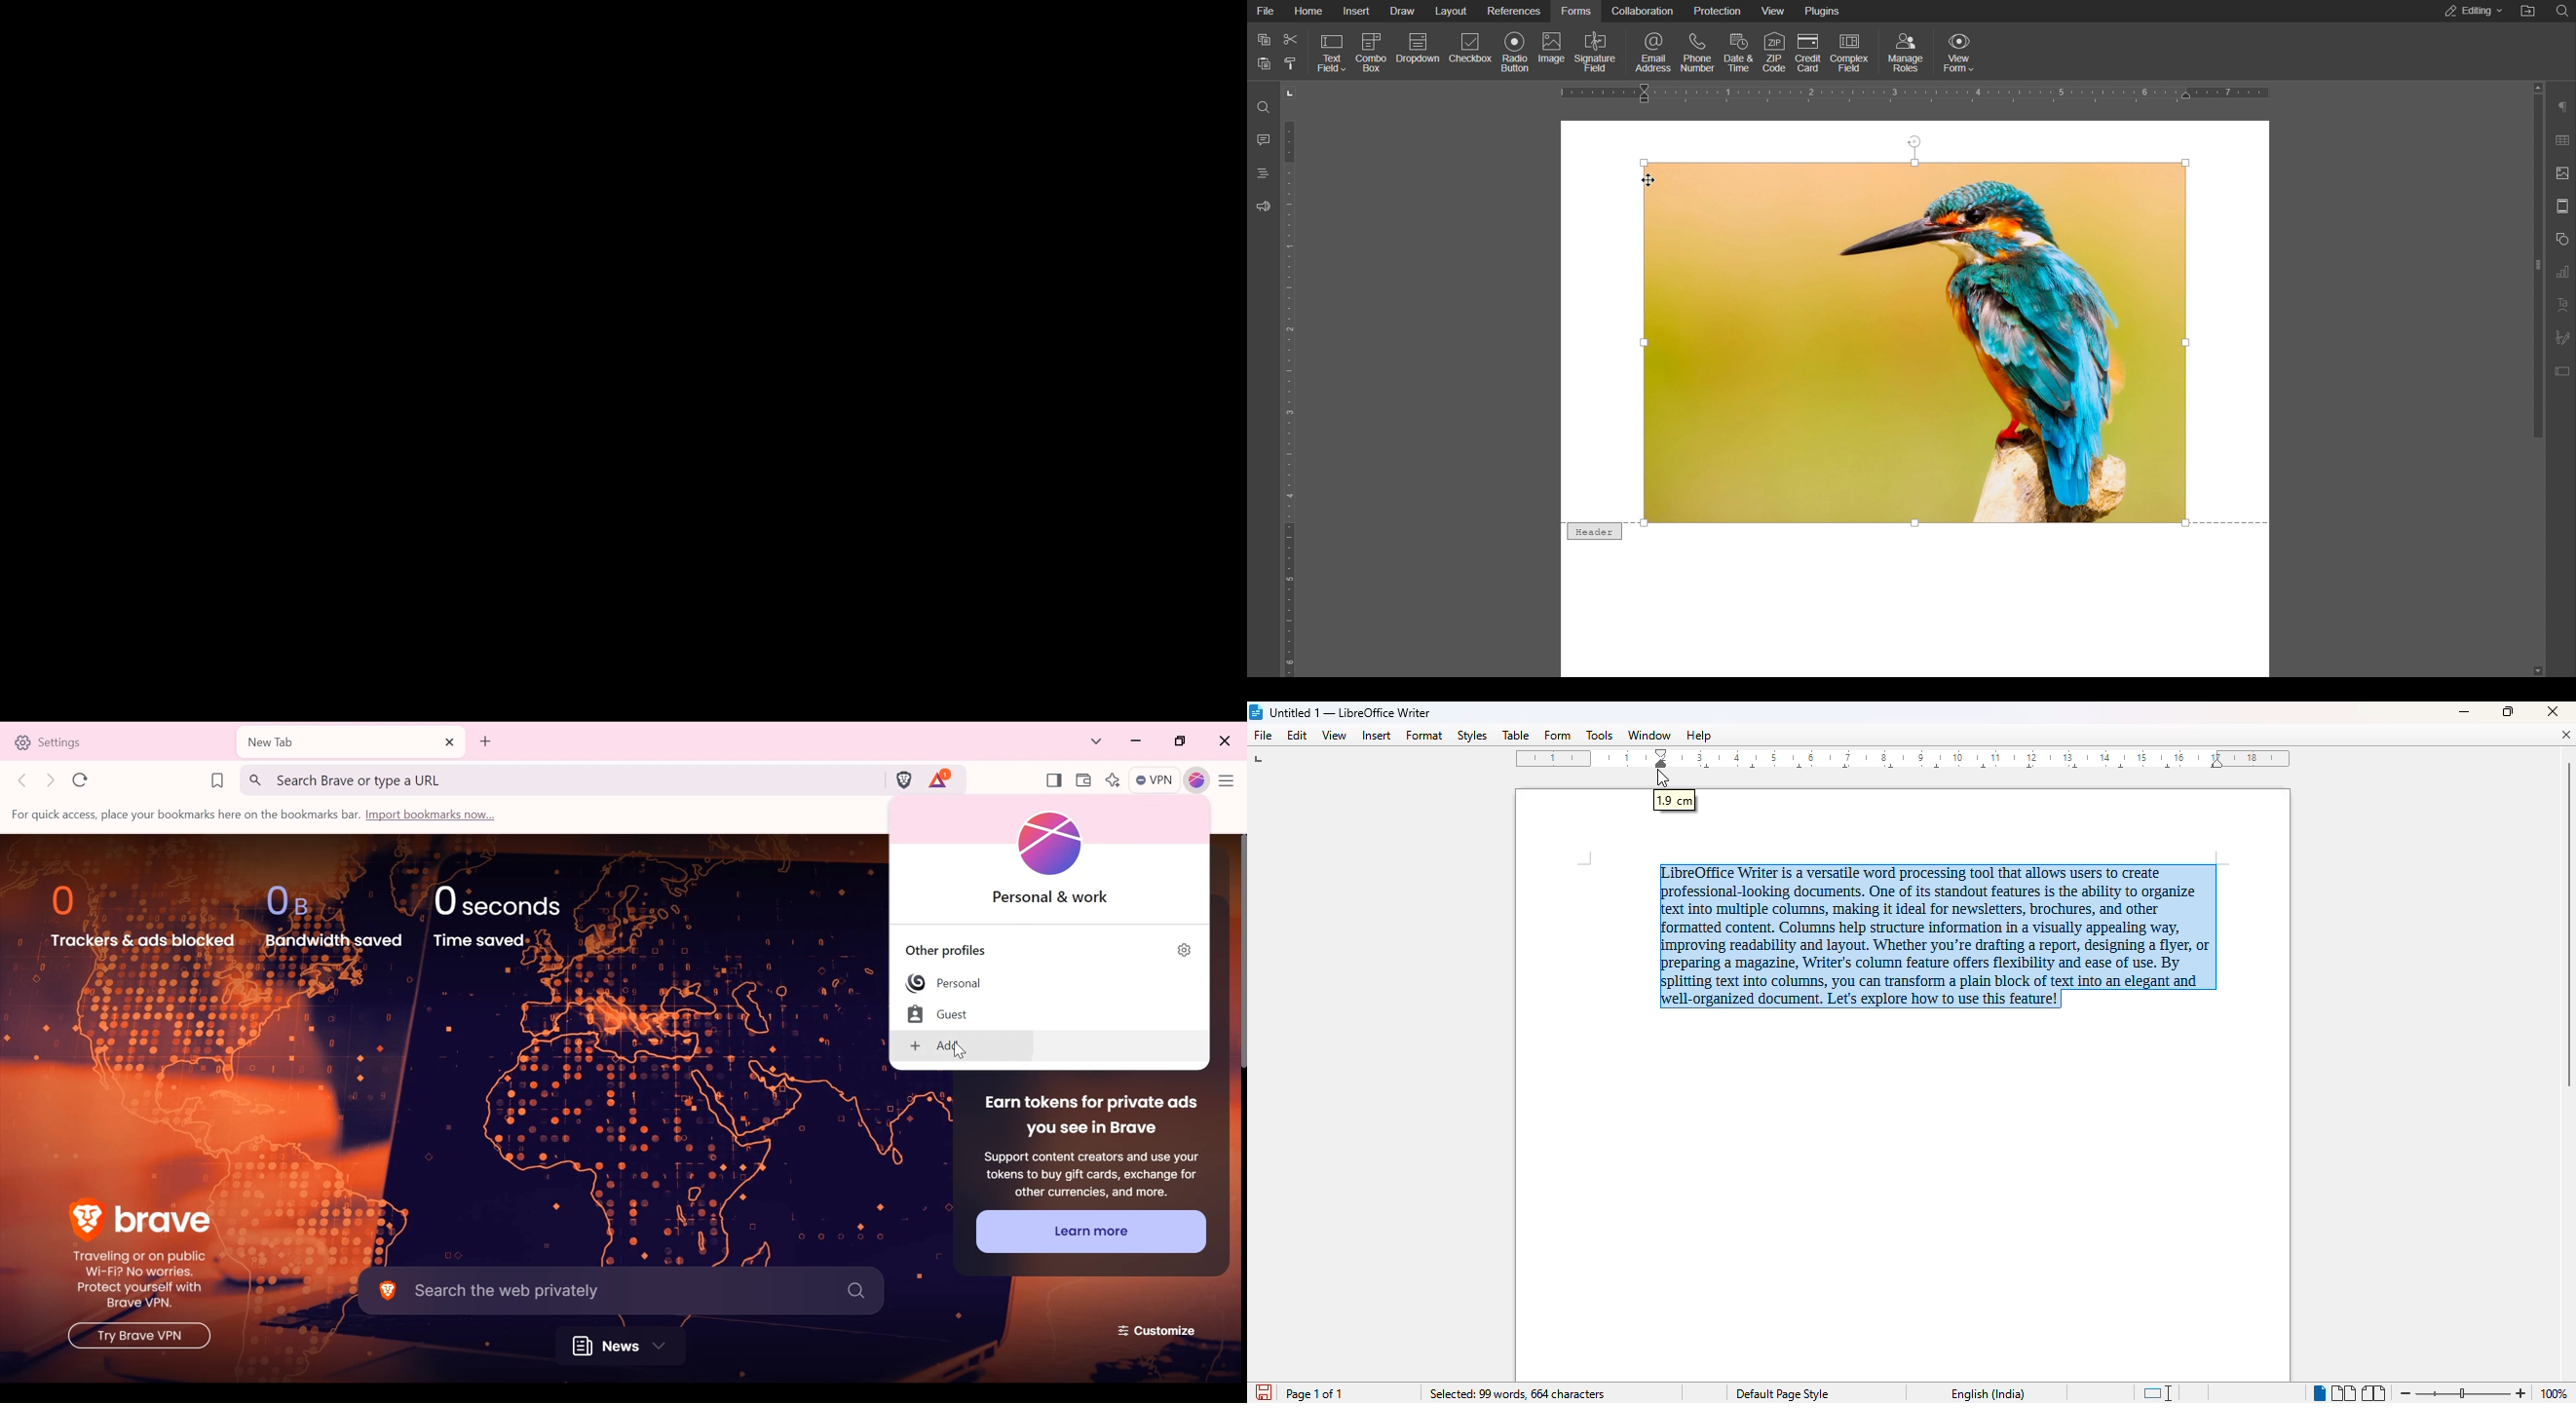 This screenshot has width=2576, height=1428. What do you see at coordinates (888, 690) in the screenshot?
I see `Broadcast` at bounding box center [888, 690].